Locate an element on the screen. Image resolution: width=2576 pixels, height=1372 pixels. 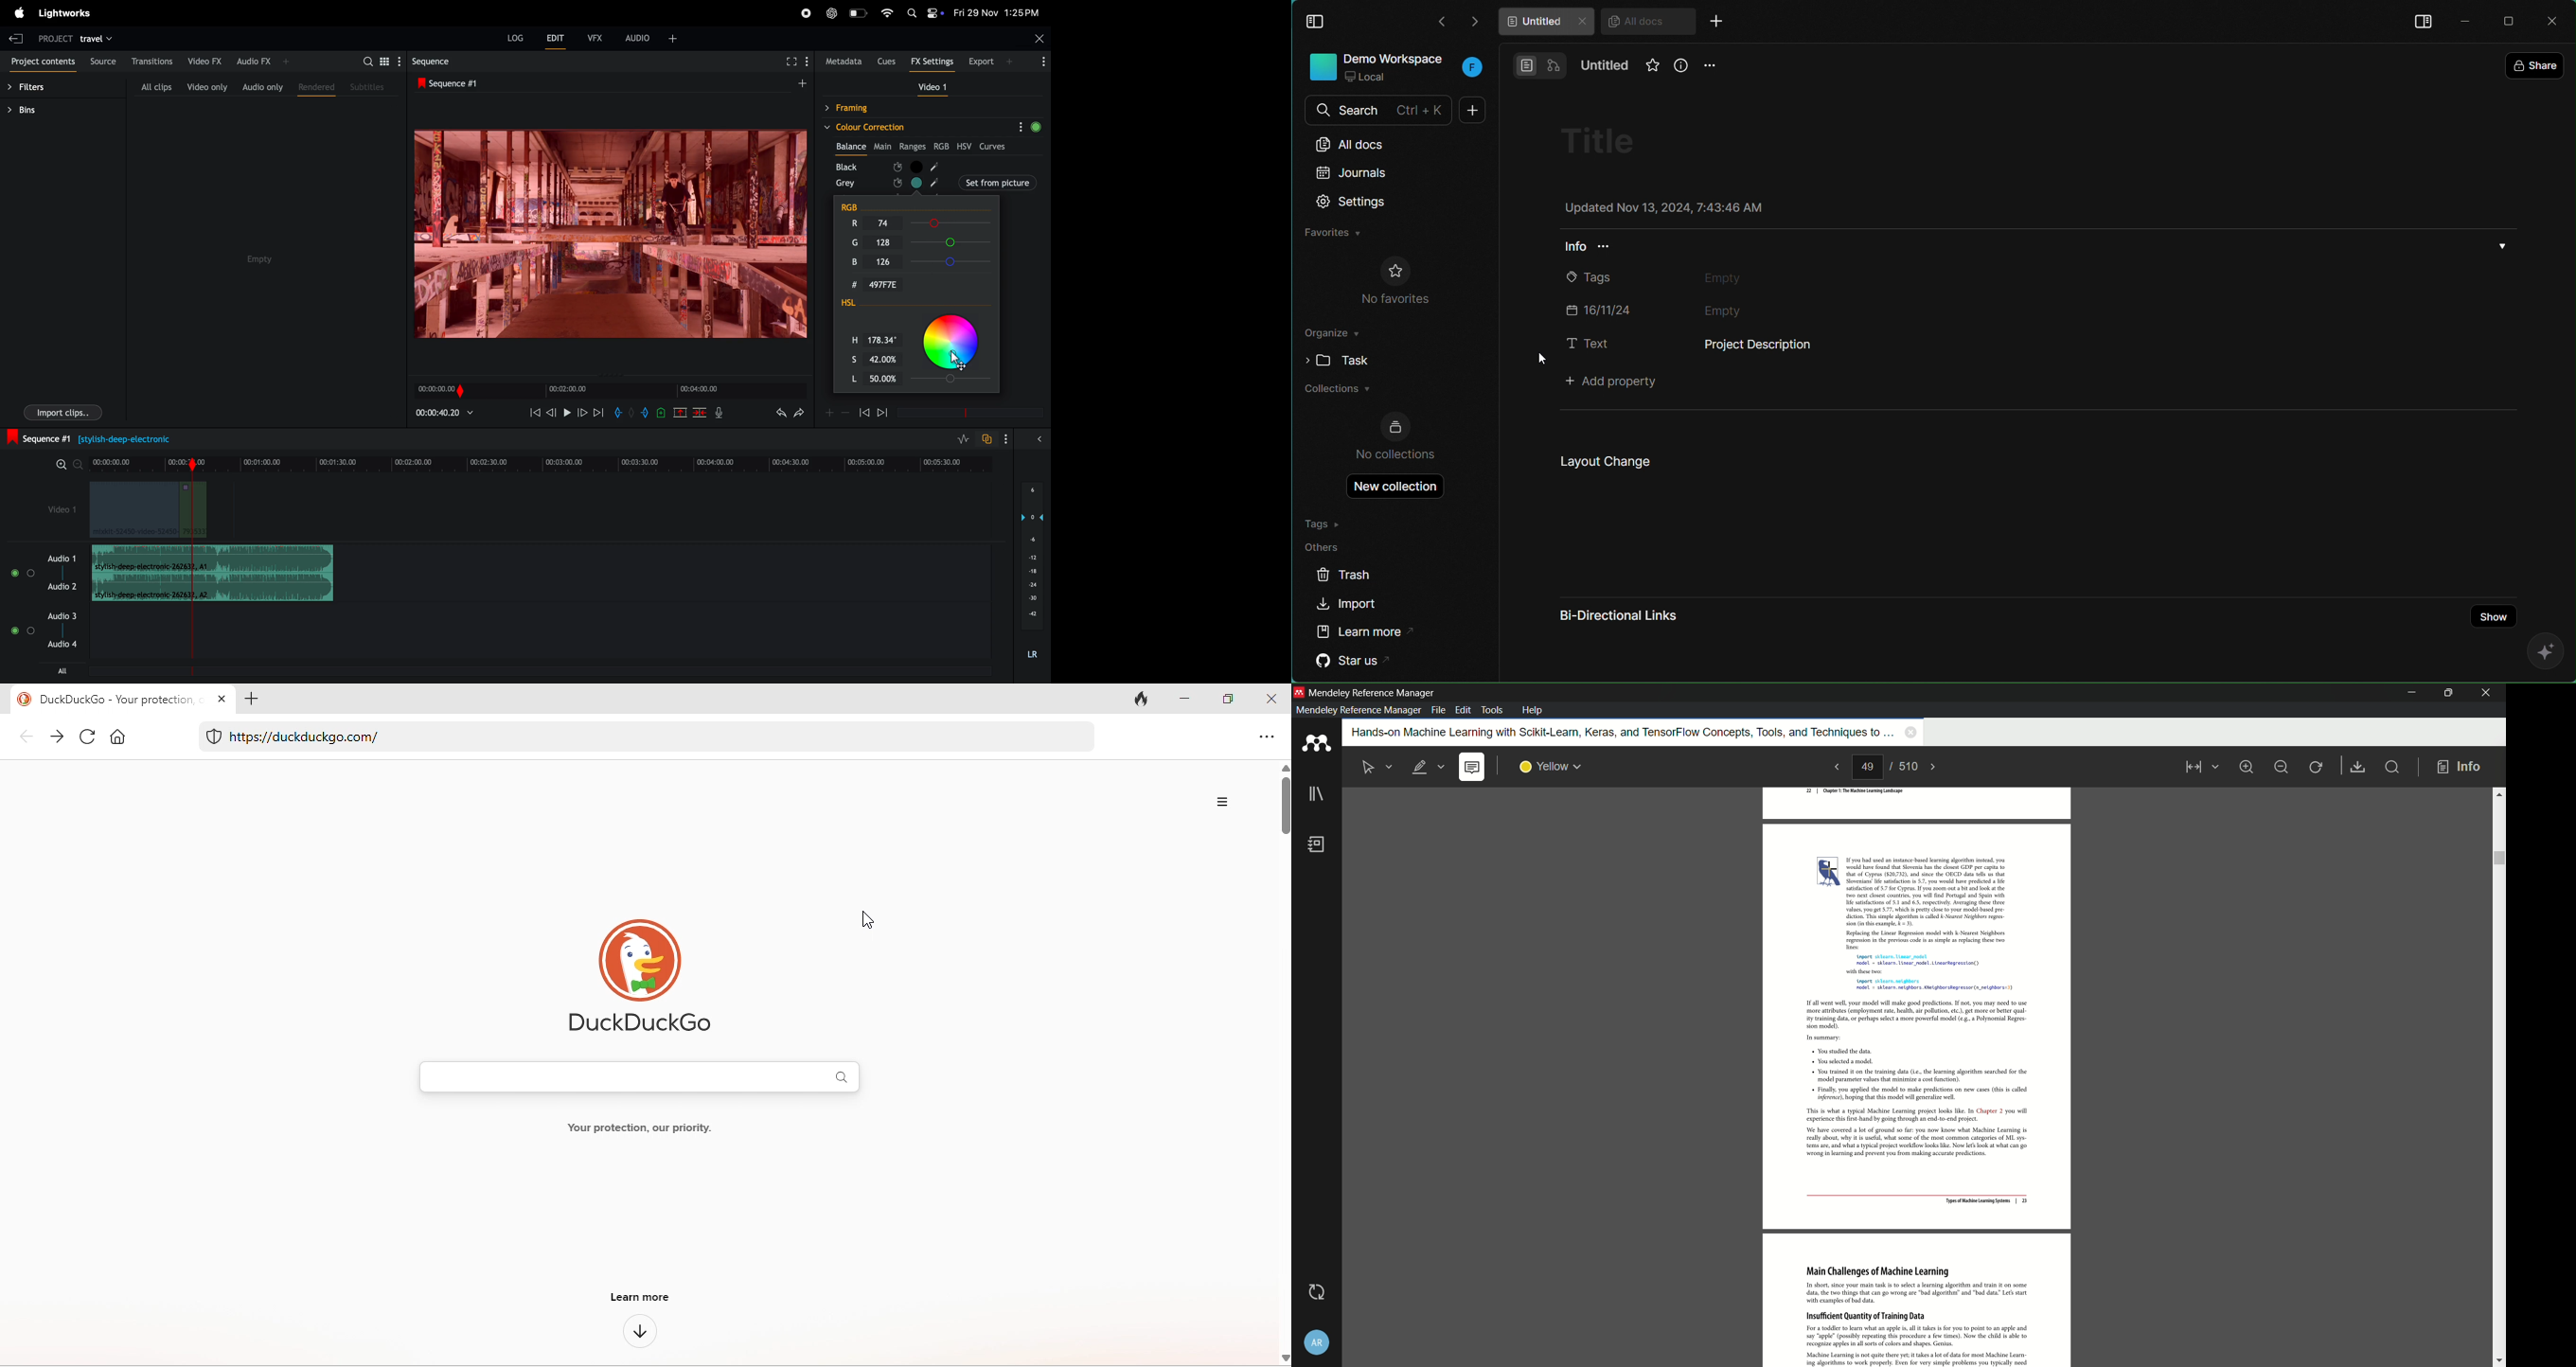
video 1 is located at coordinates (57, 507).